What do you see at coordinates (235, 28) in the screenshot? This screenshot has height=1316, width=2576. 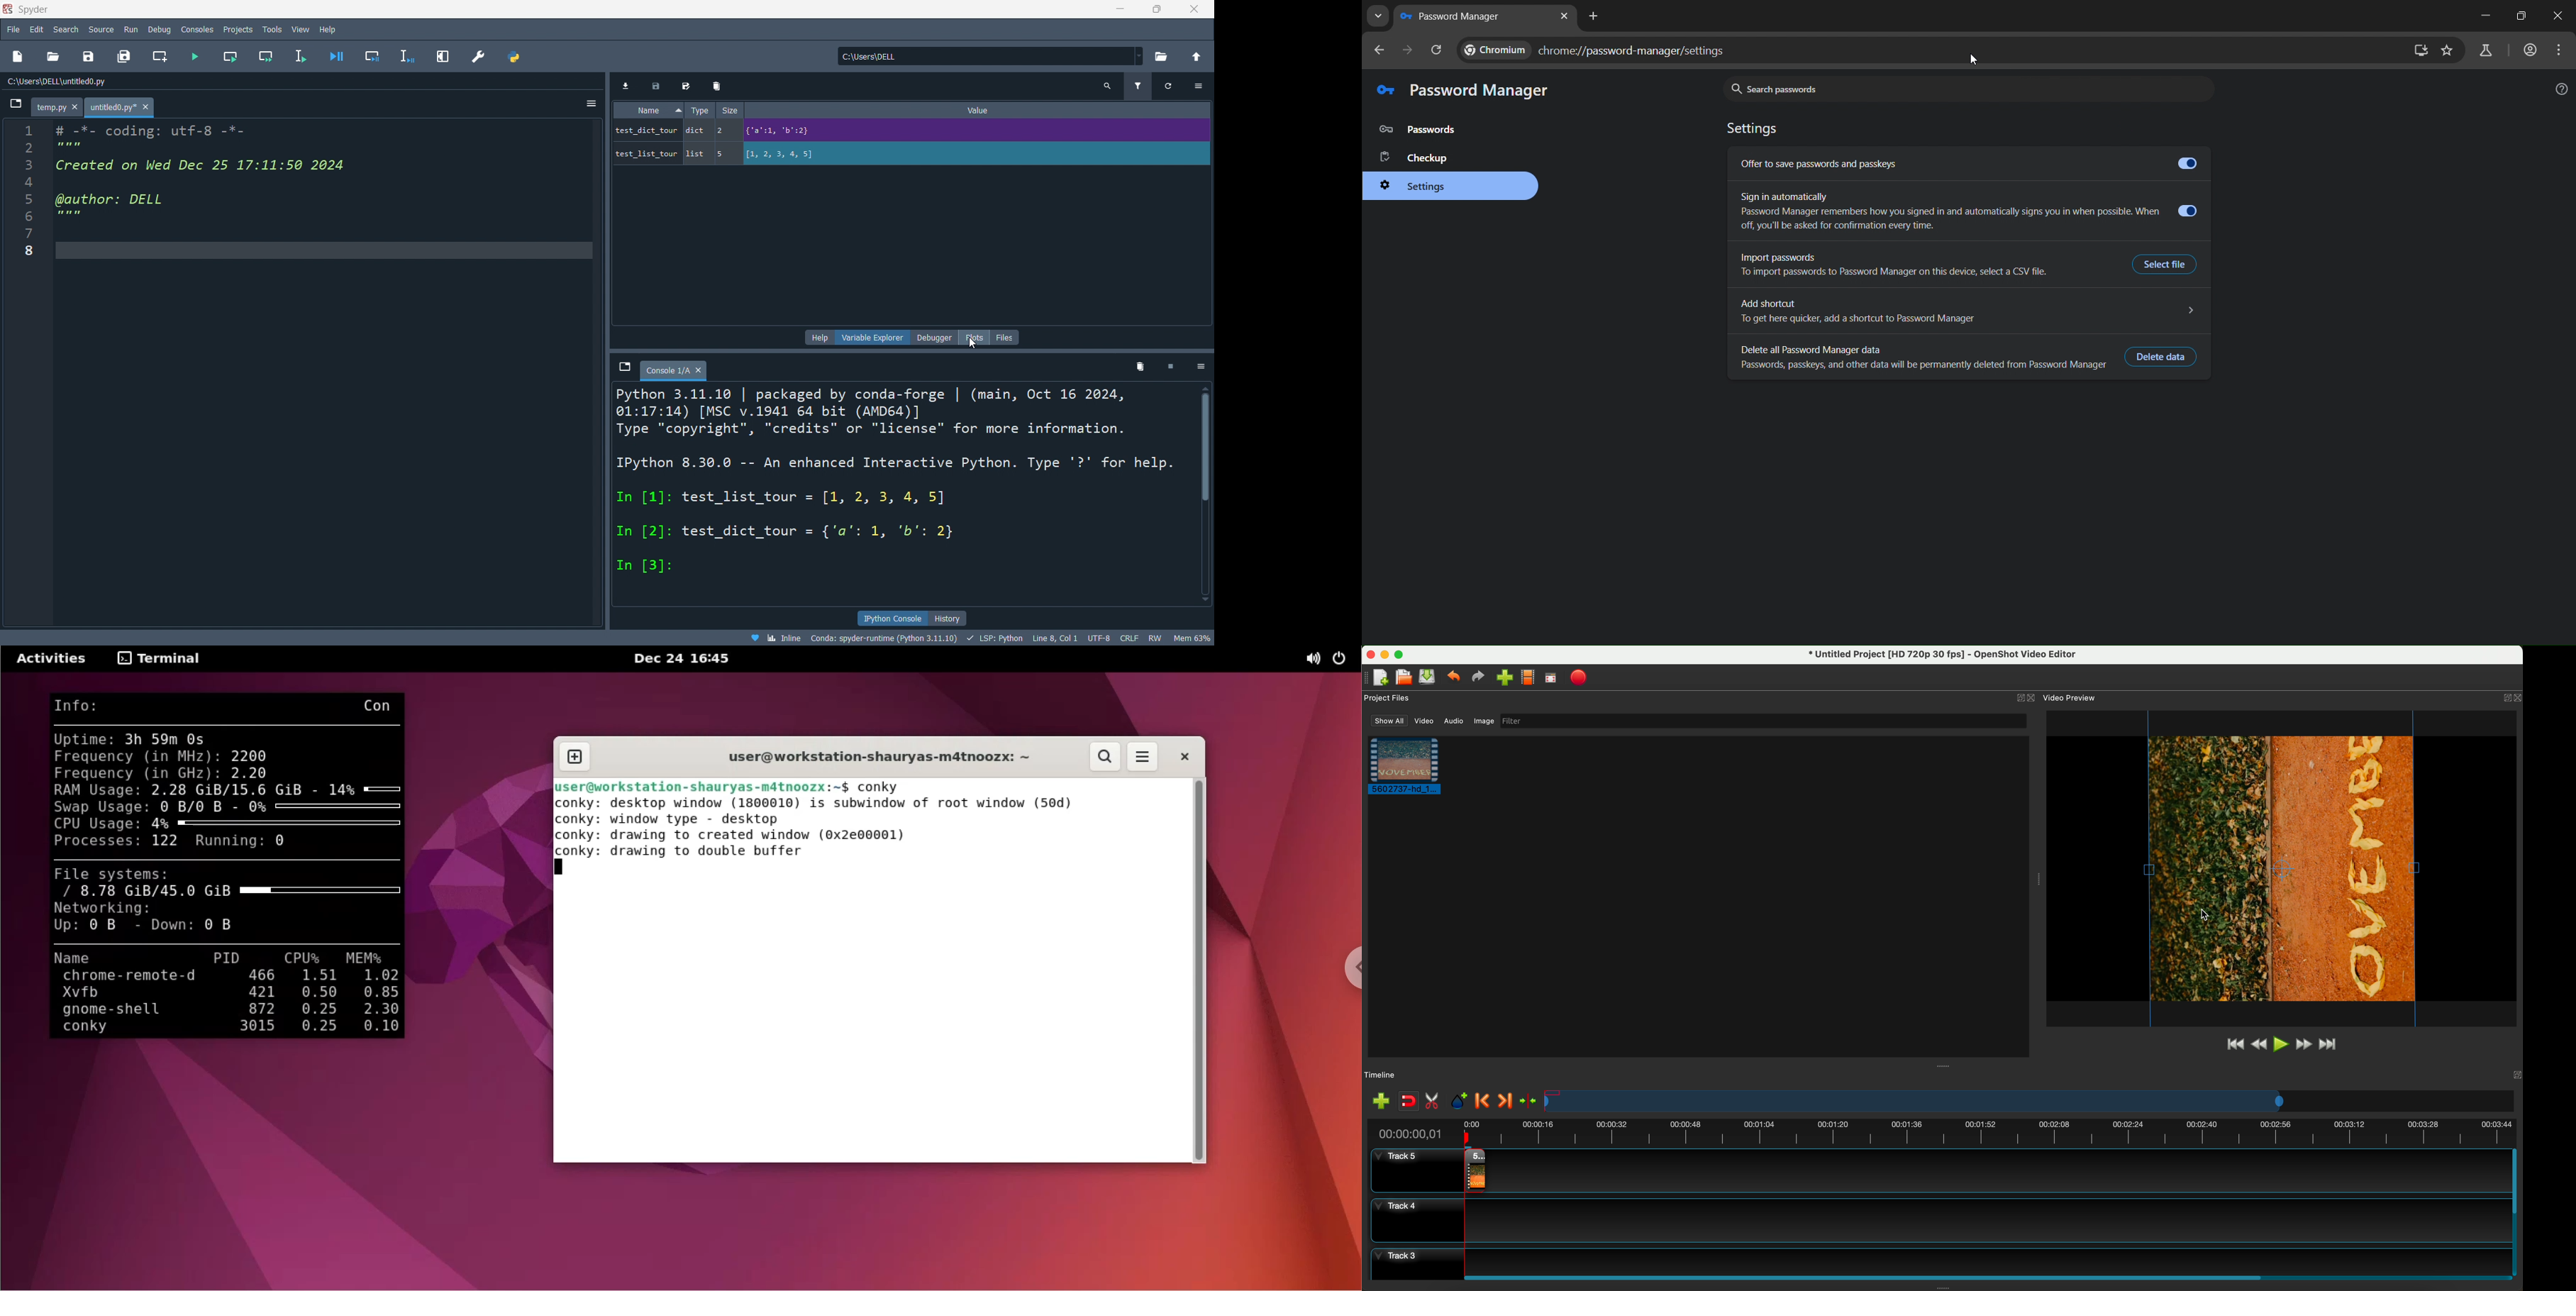 I see `projects` at bounding box center [235, 28].